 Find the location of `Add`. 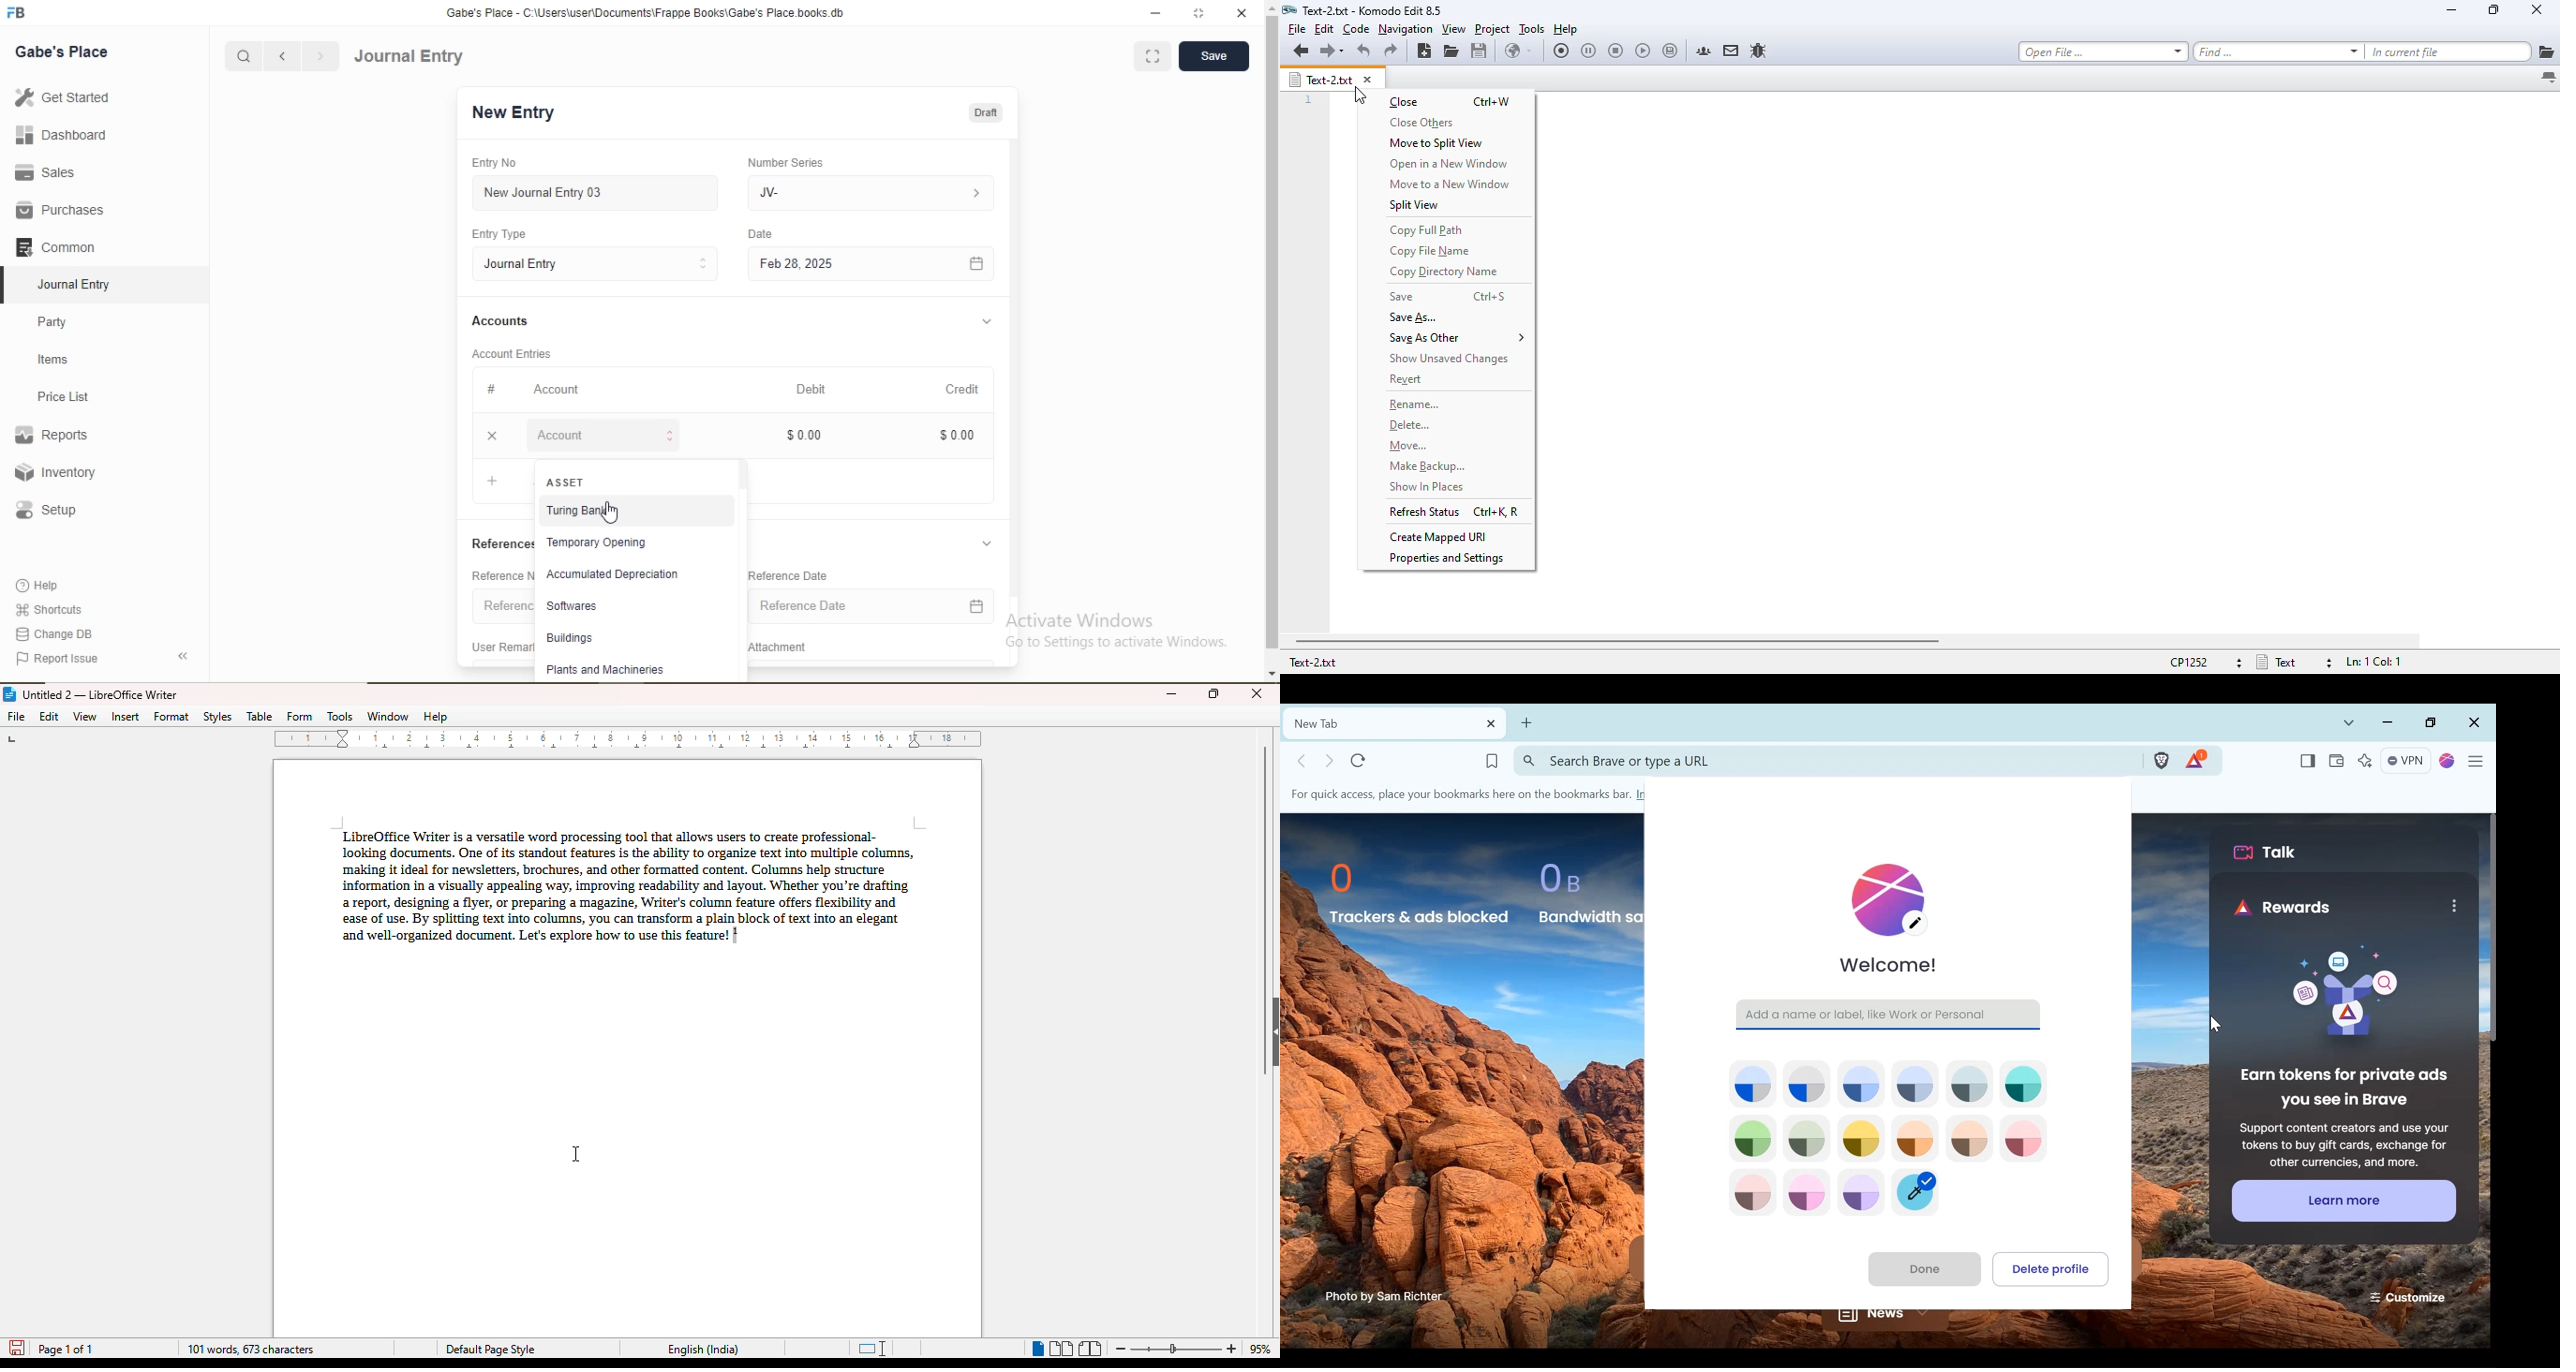

Add is located at coordinates (492, 481).